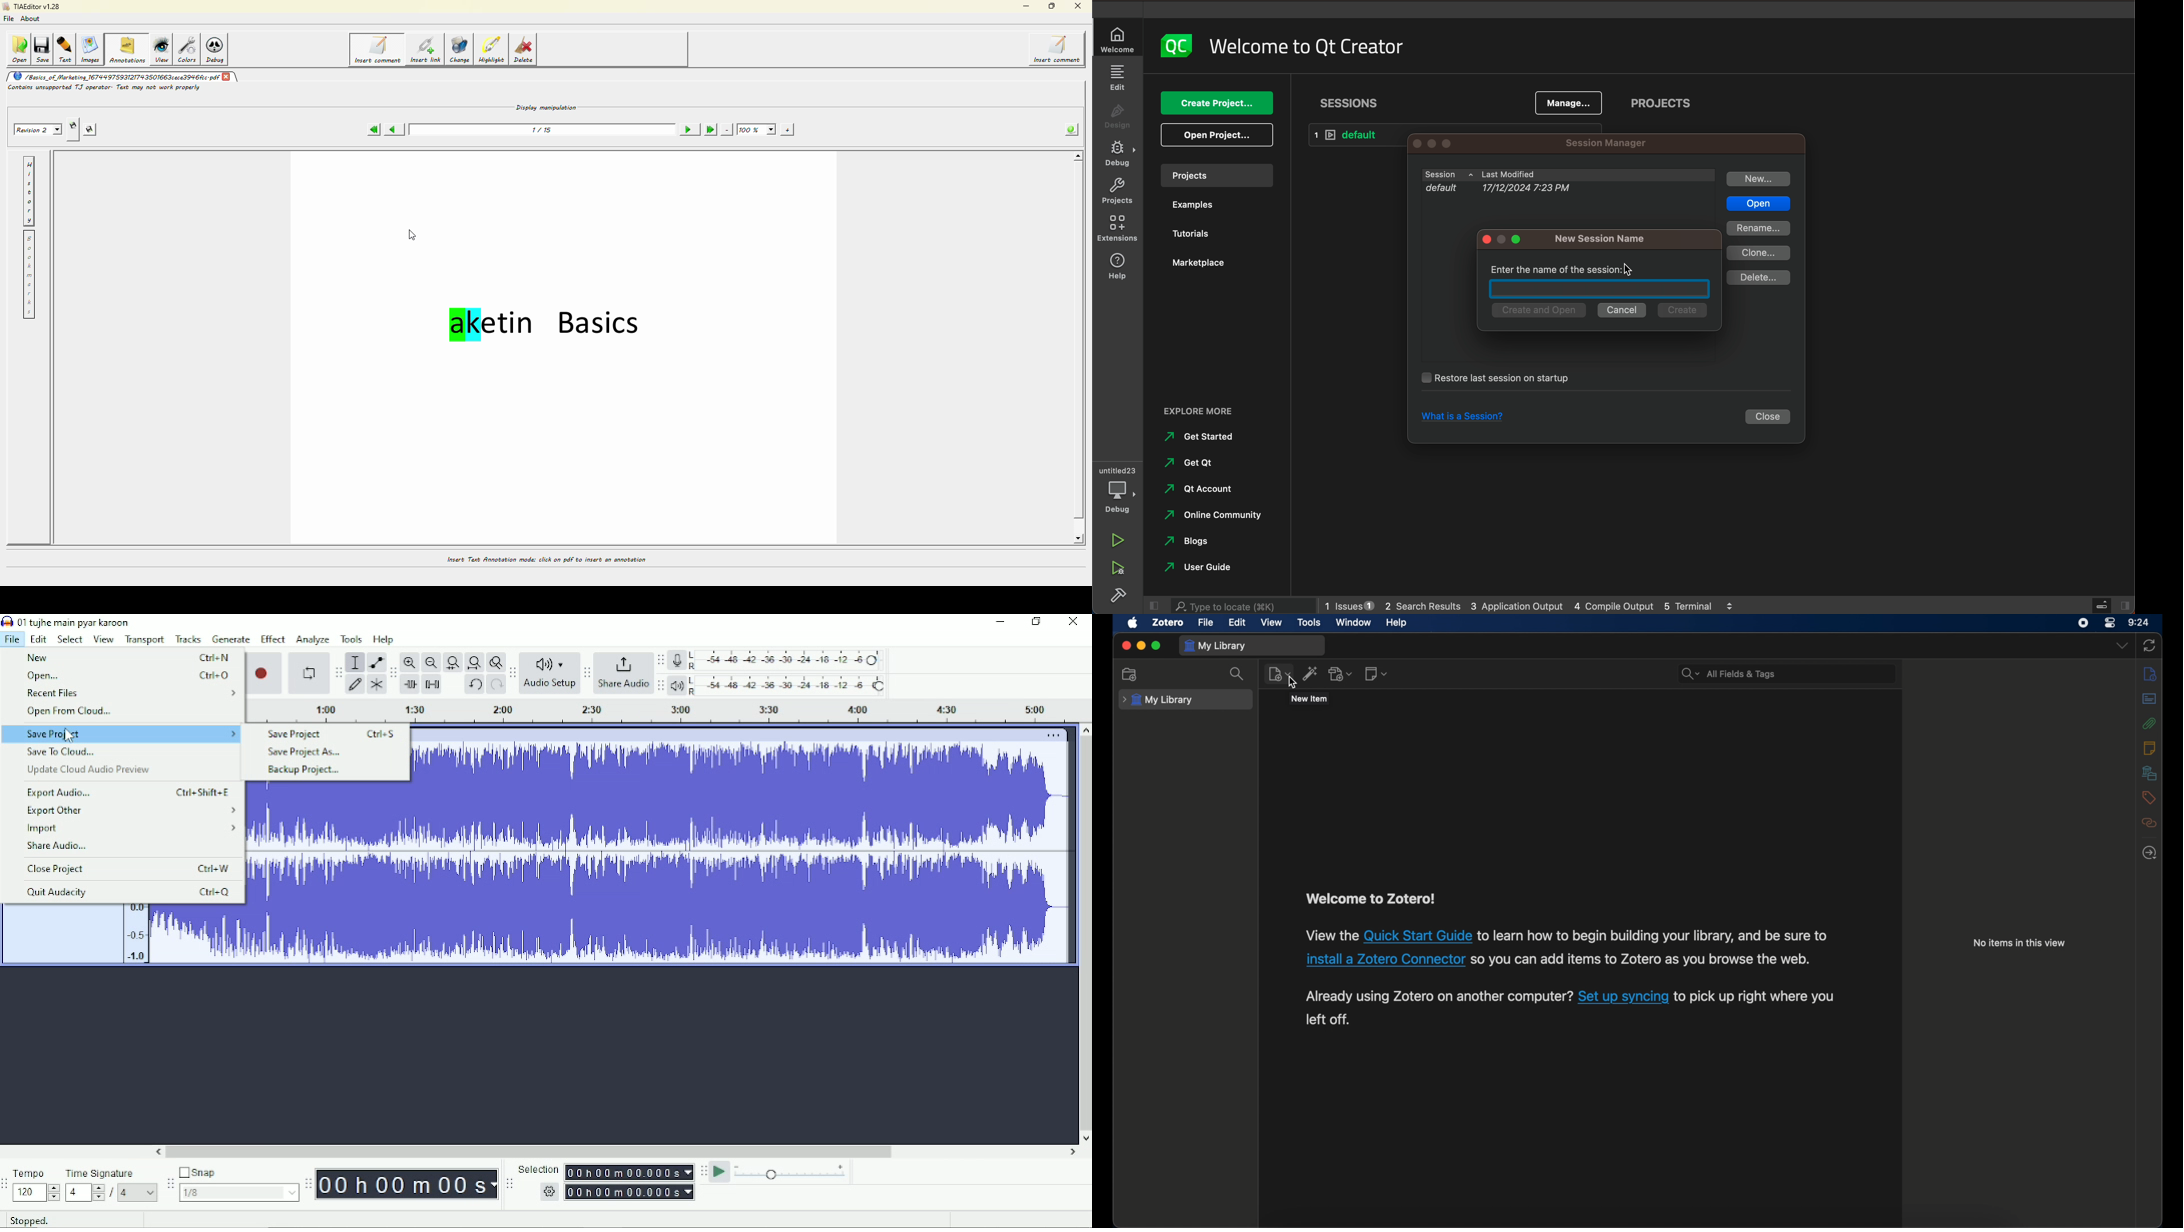 The image size is (2184, 1232). What do you see at coordinates (1599, 290) in the screenshot?
I see `name` at bounding box center [1599, 290].